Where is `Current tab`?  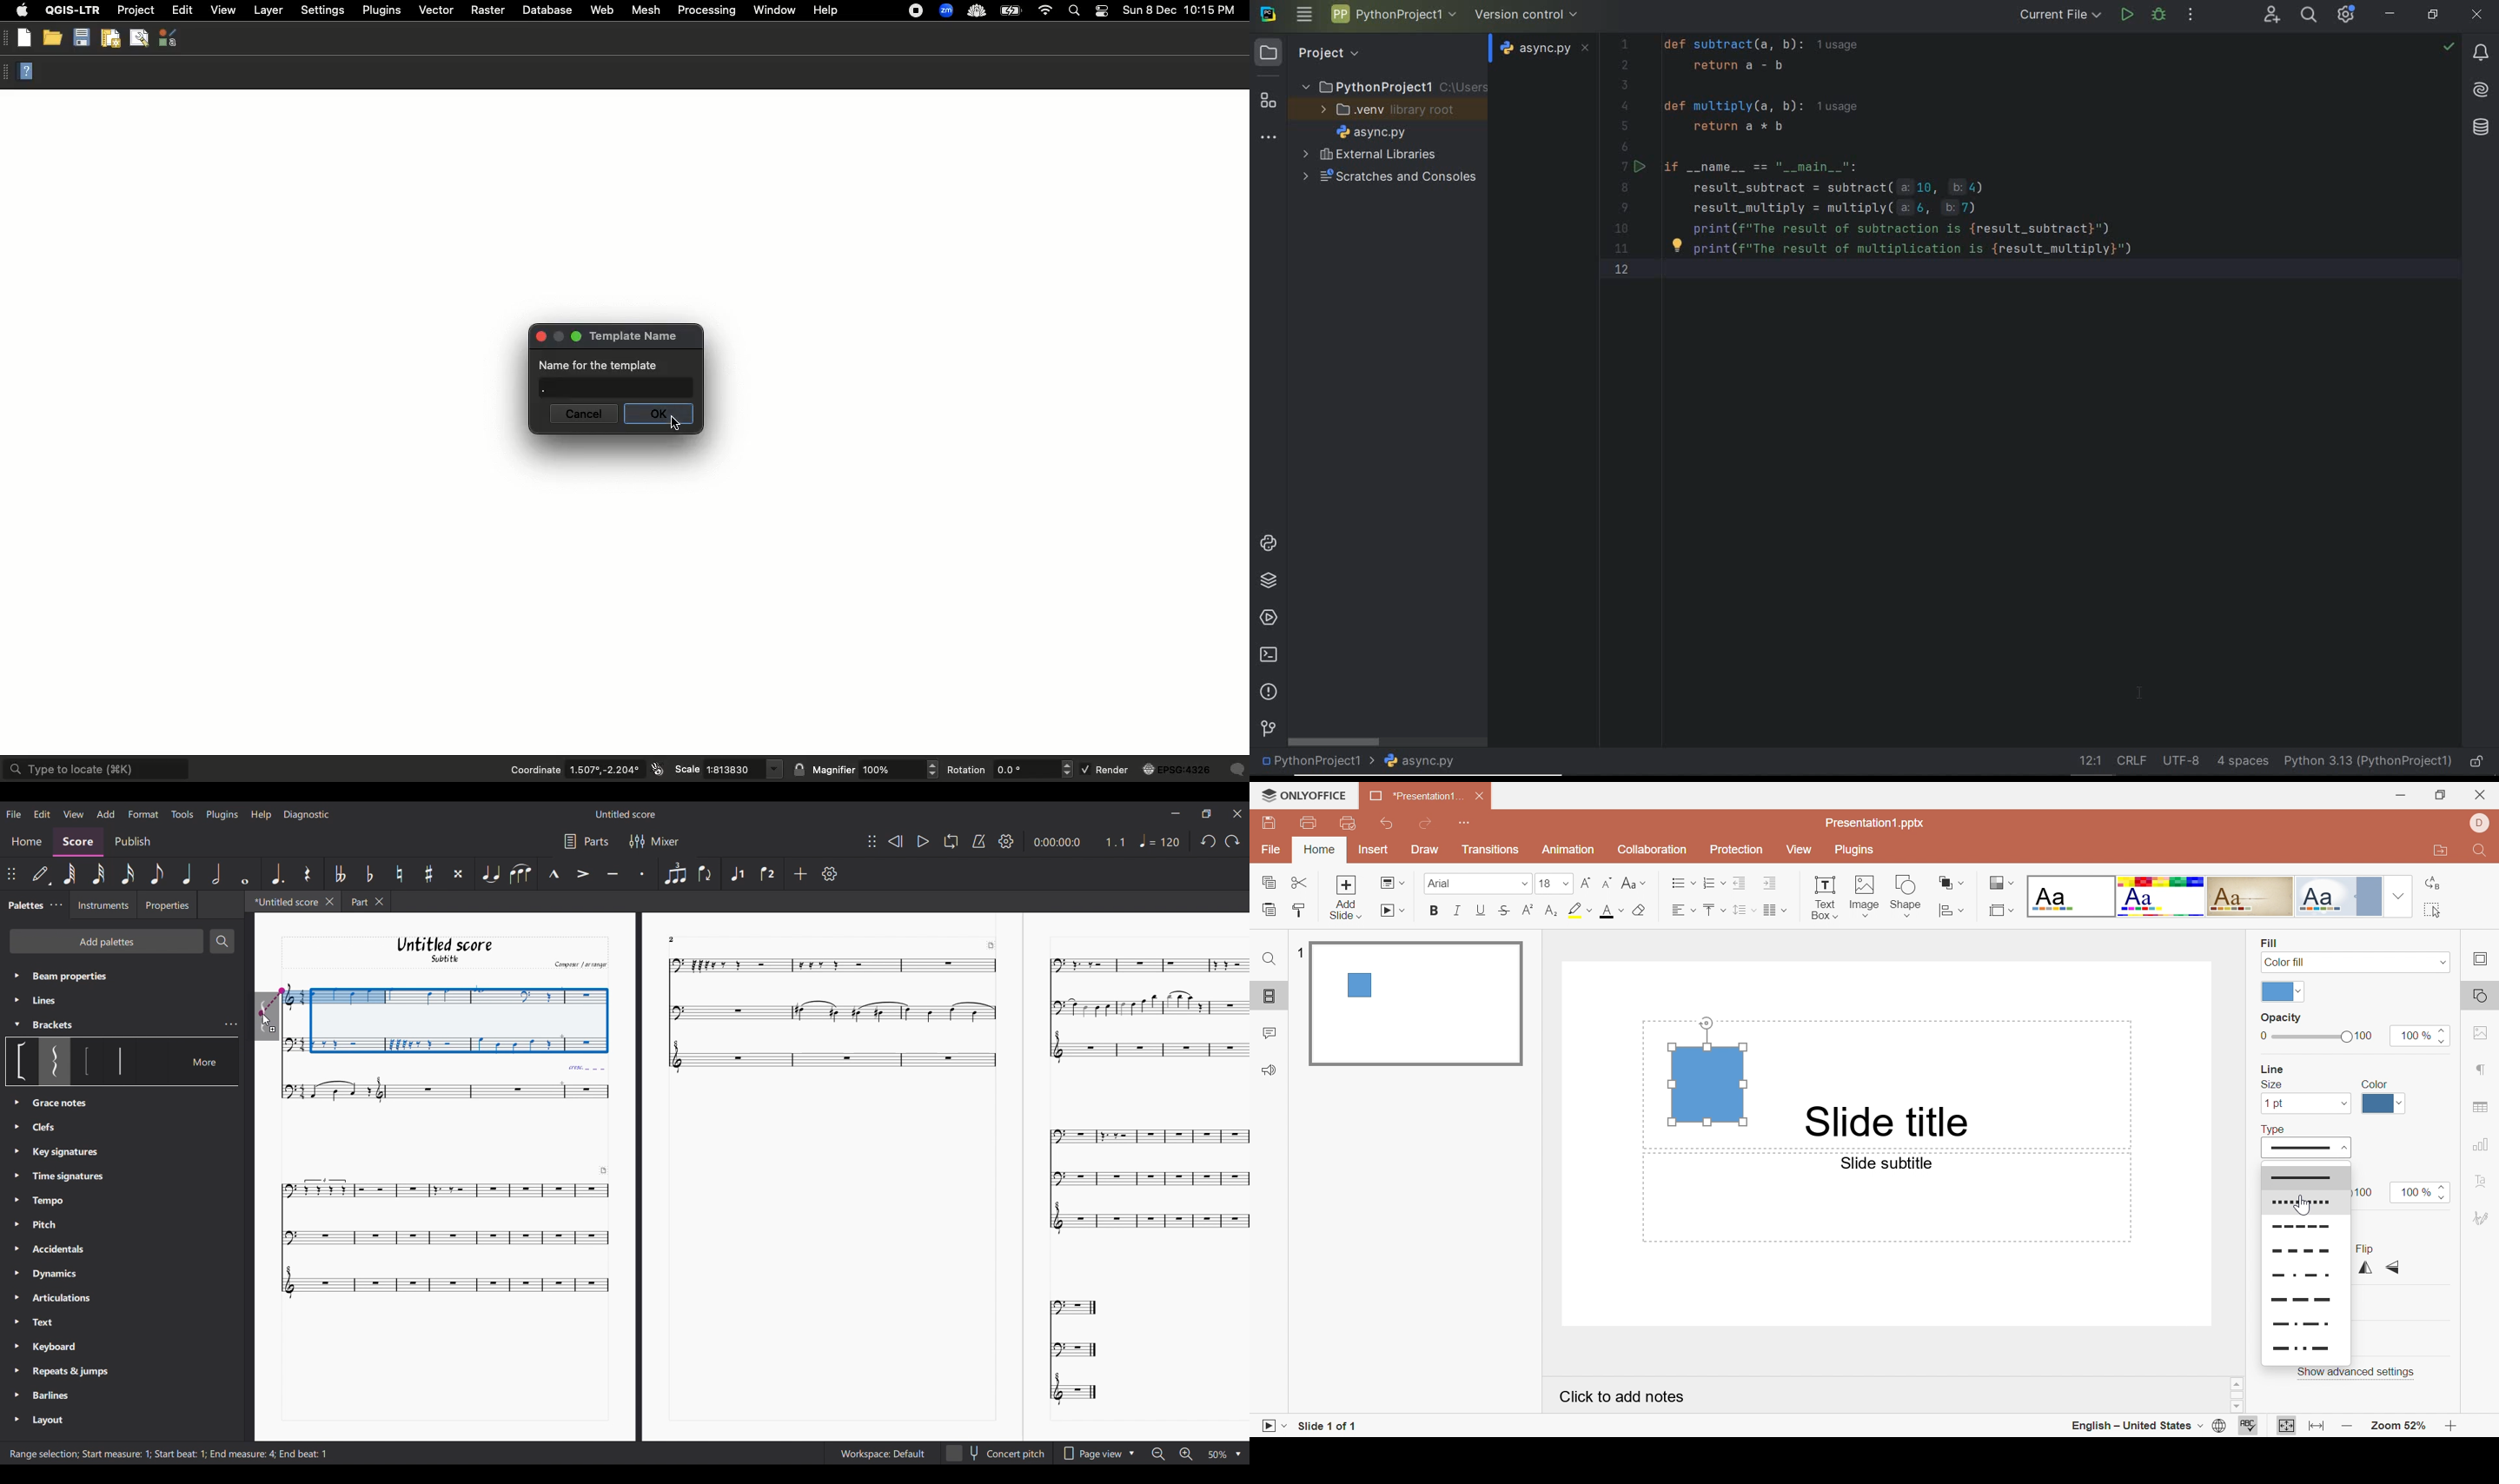 Current tab is located at coordinates (284, 901).